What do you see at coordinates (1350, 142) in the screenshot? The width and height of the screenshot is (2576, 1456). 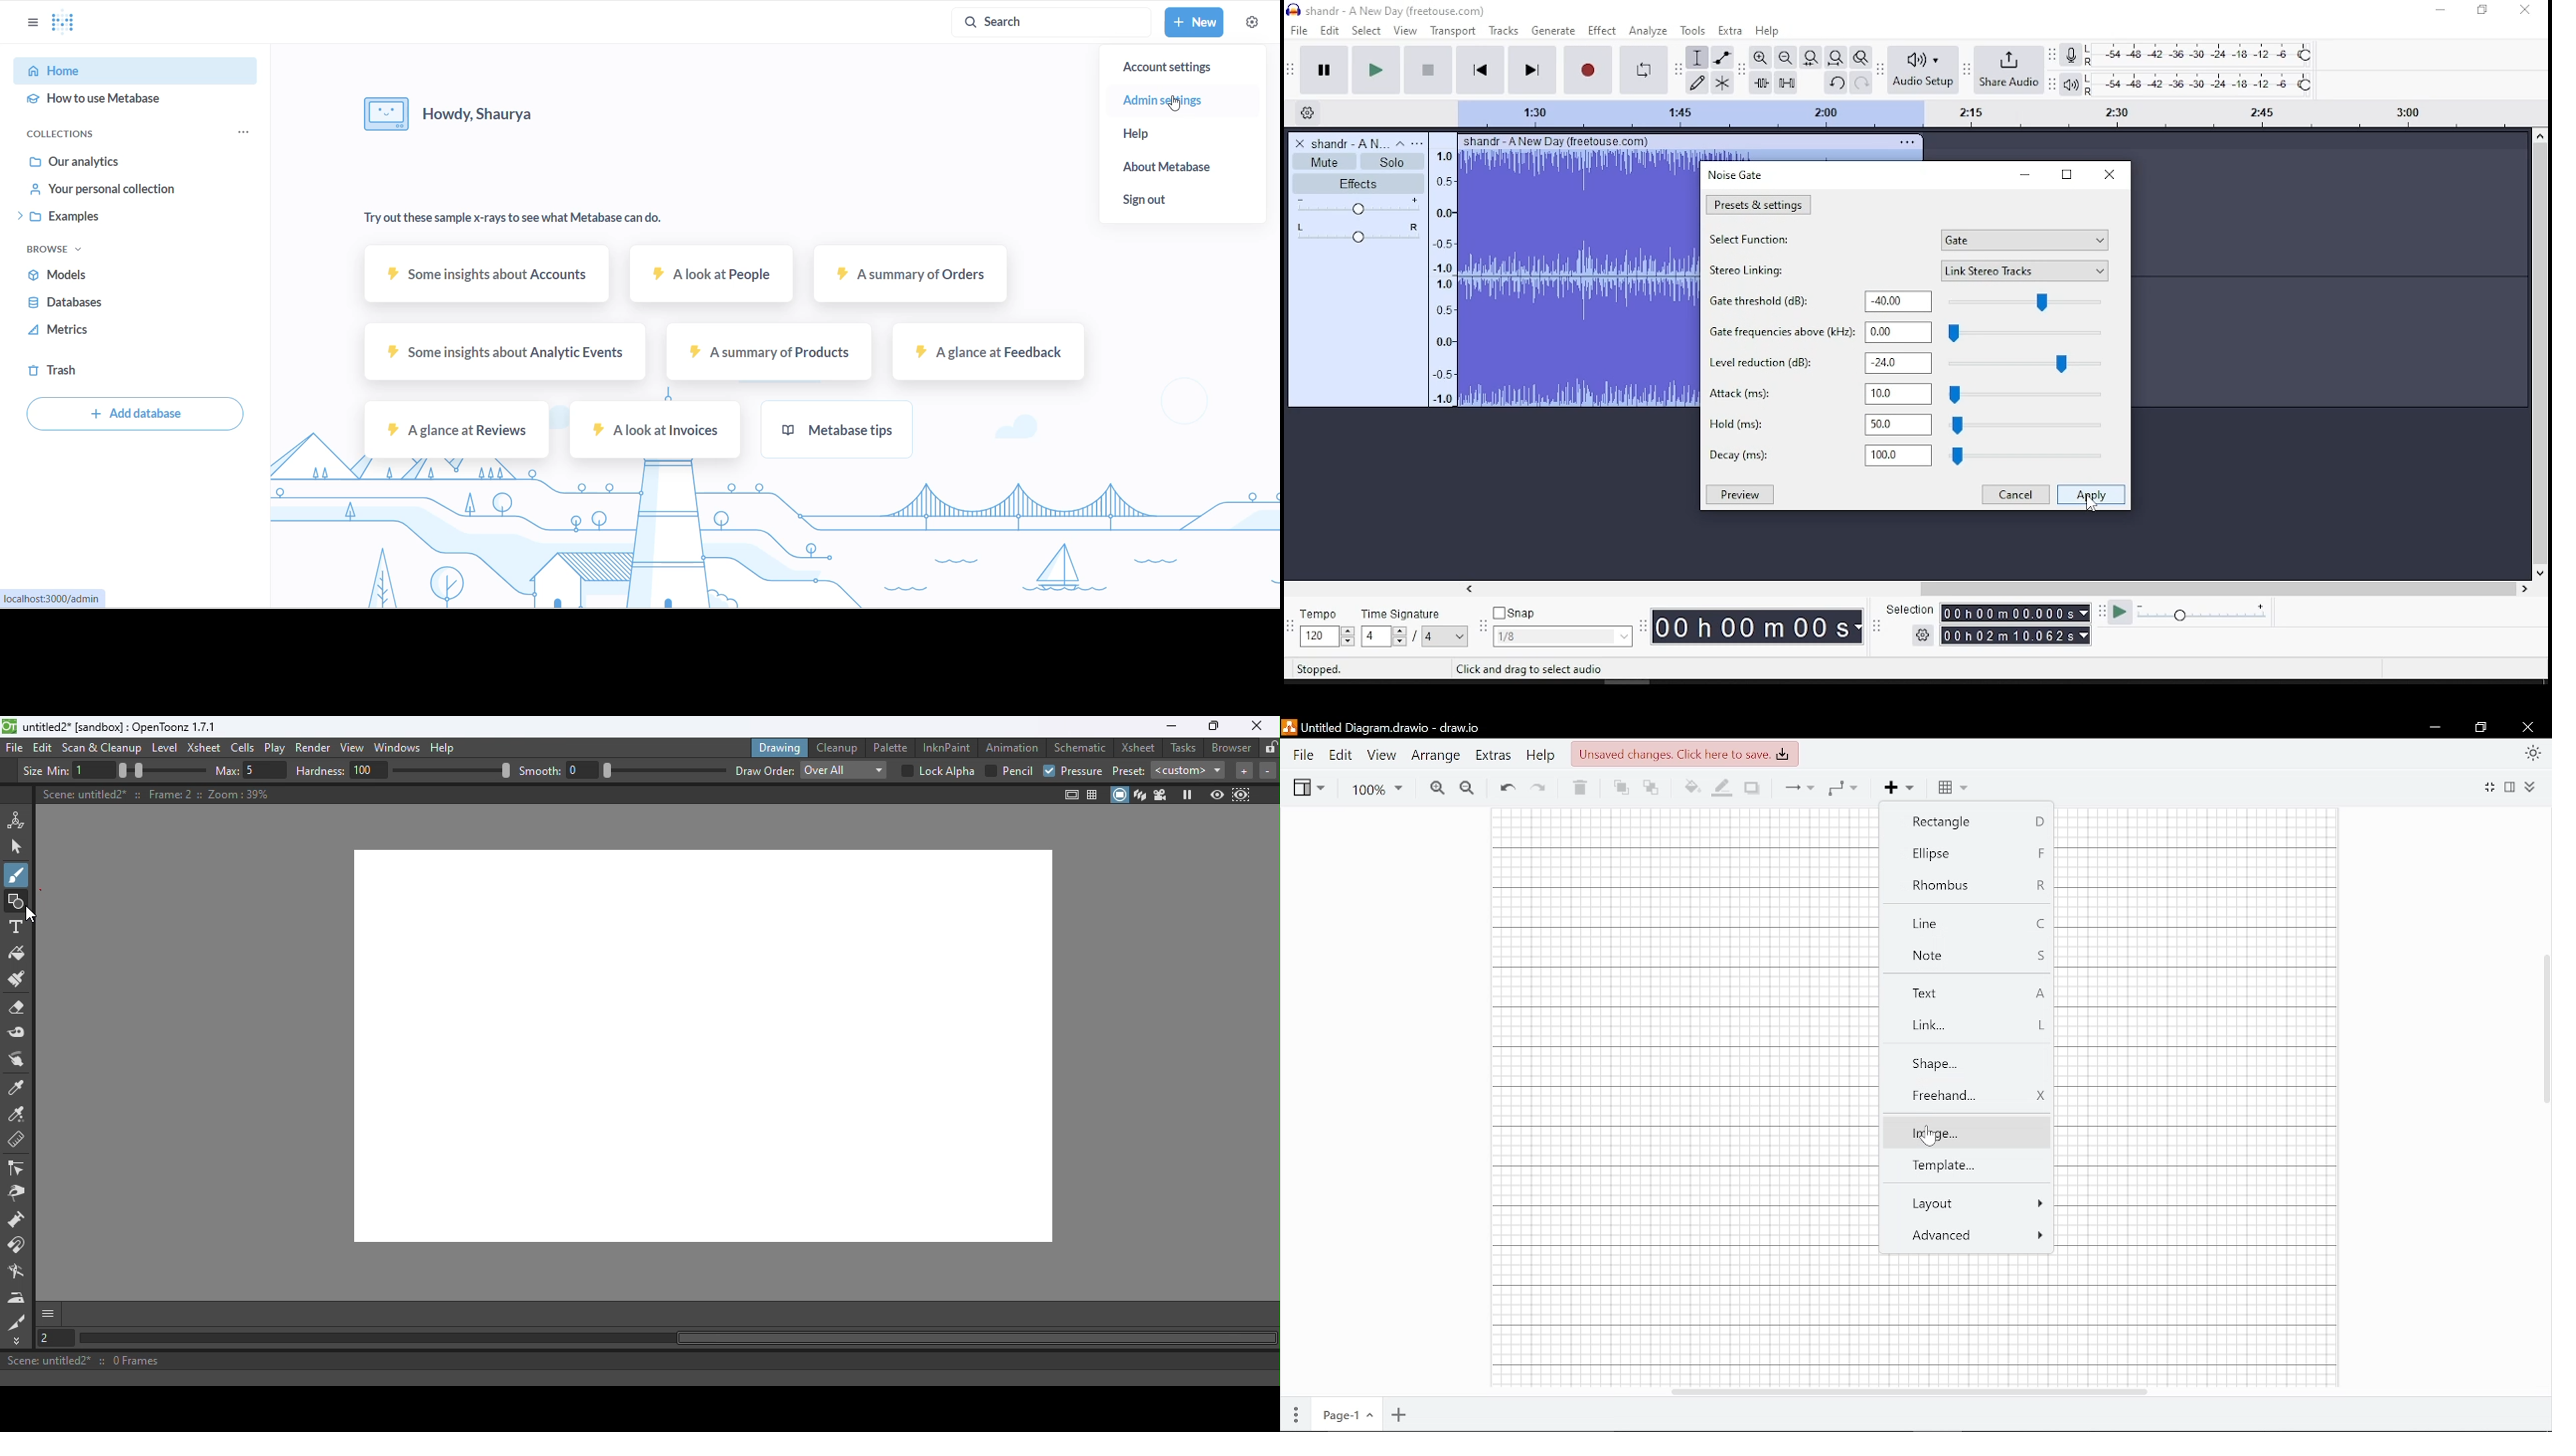 I see `audio name` at bounding box center [1350, 142].